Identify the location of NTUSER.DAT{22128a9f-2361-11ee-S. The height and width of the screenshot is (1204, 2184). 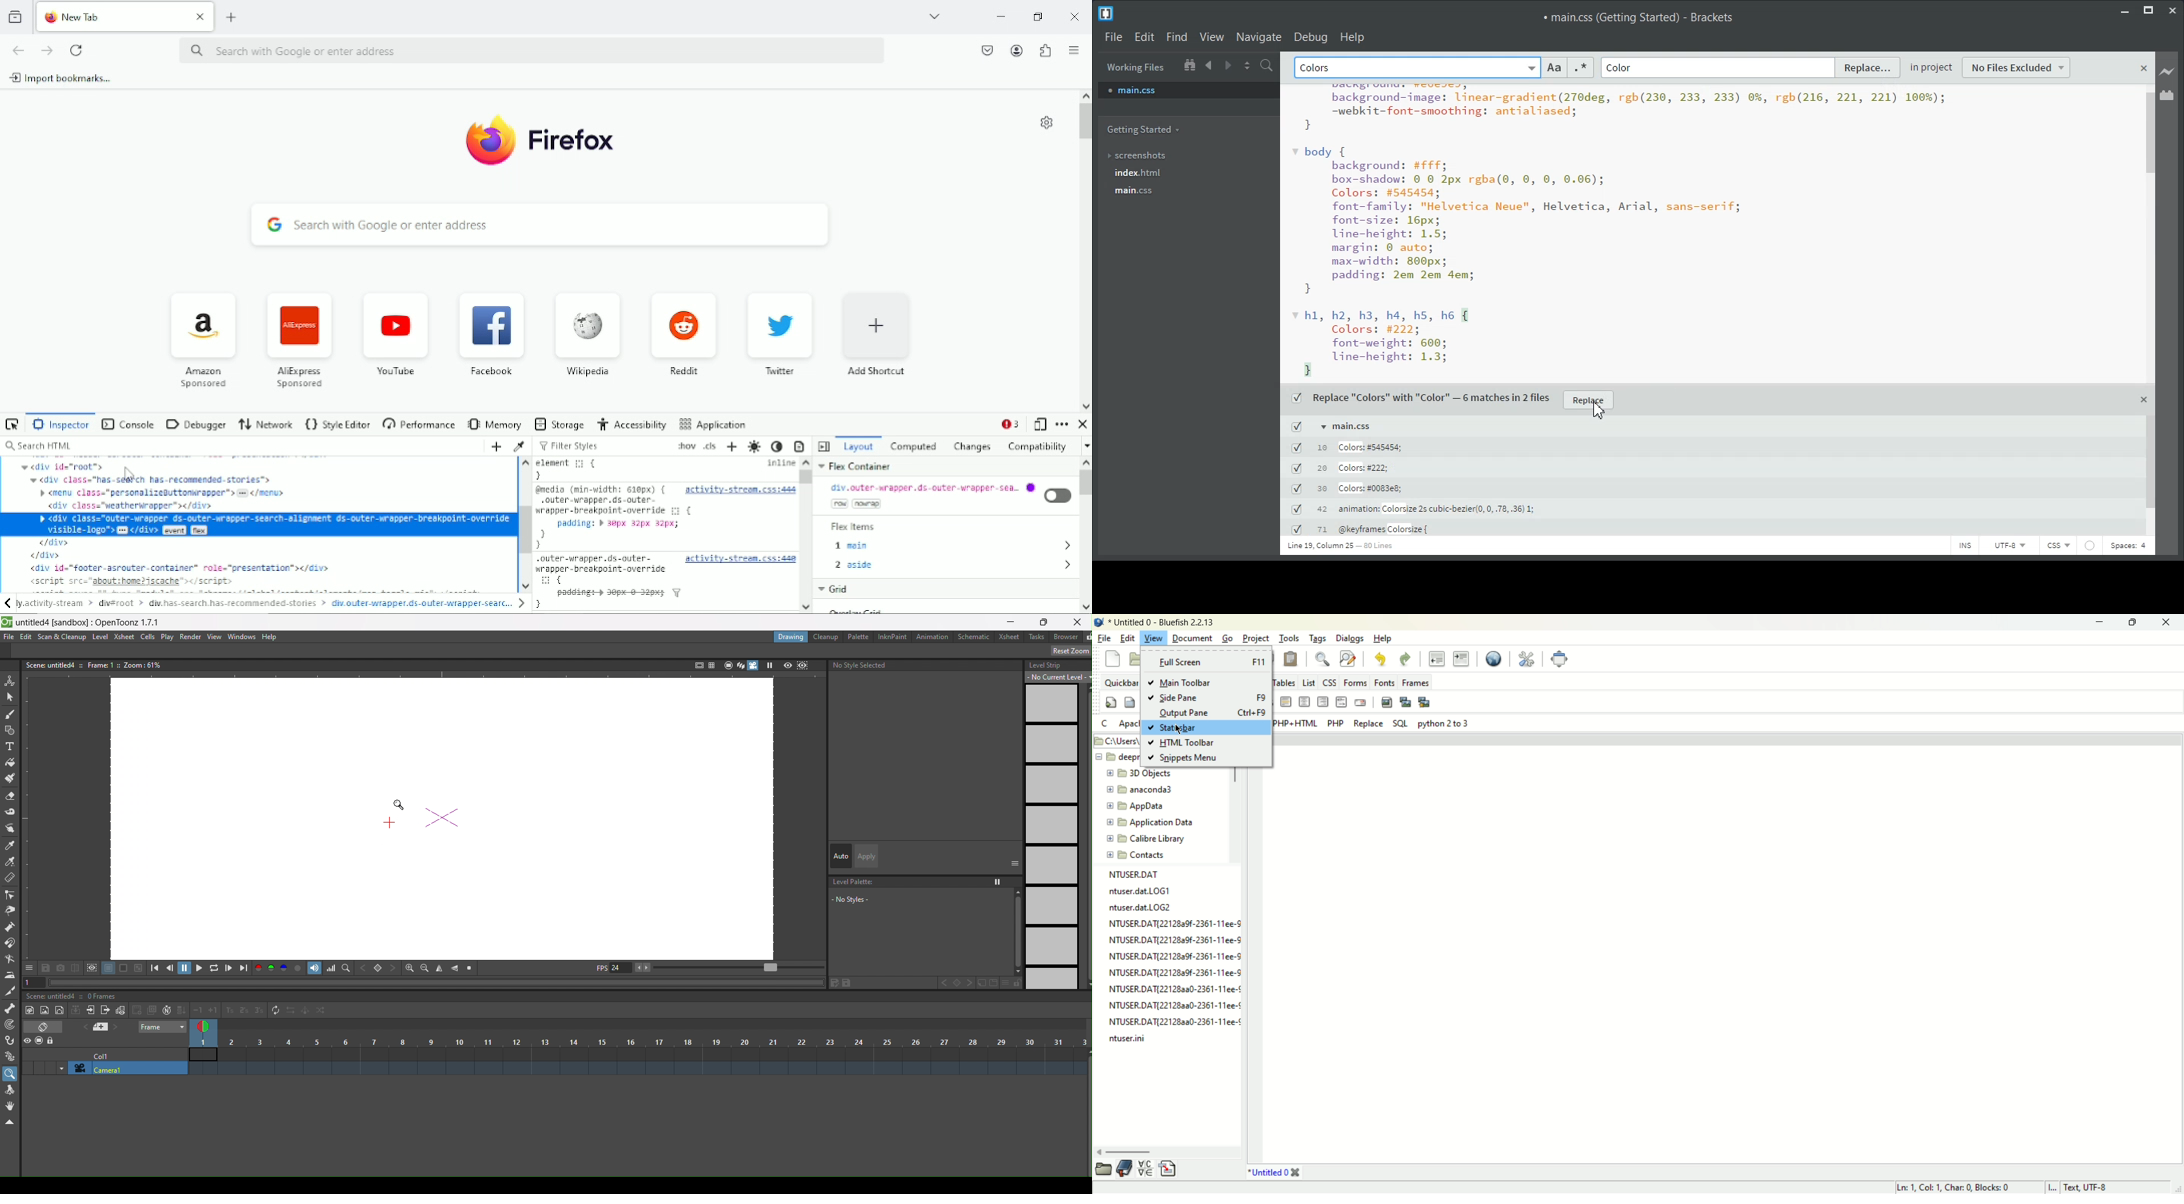
(1174, 975).